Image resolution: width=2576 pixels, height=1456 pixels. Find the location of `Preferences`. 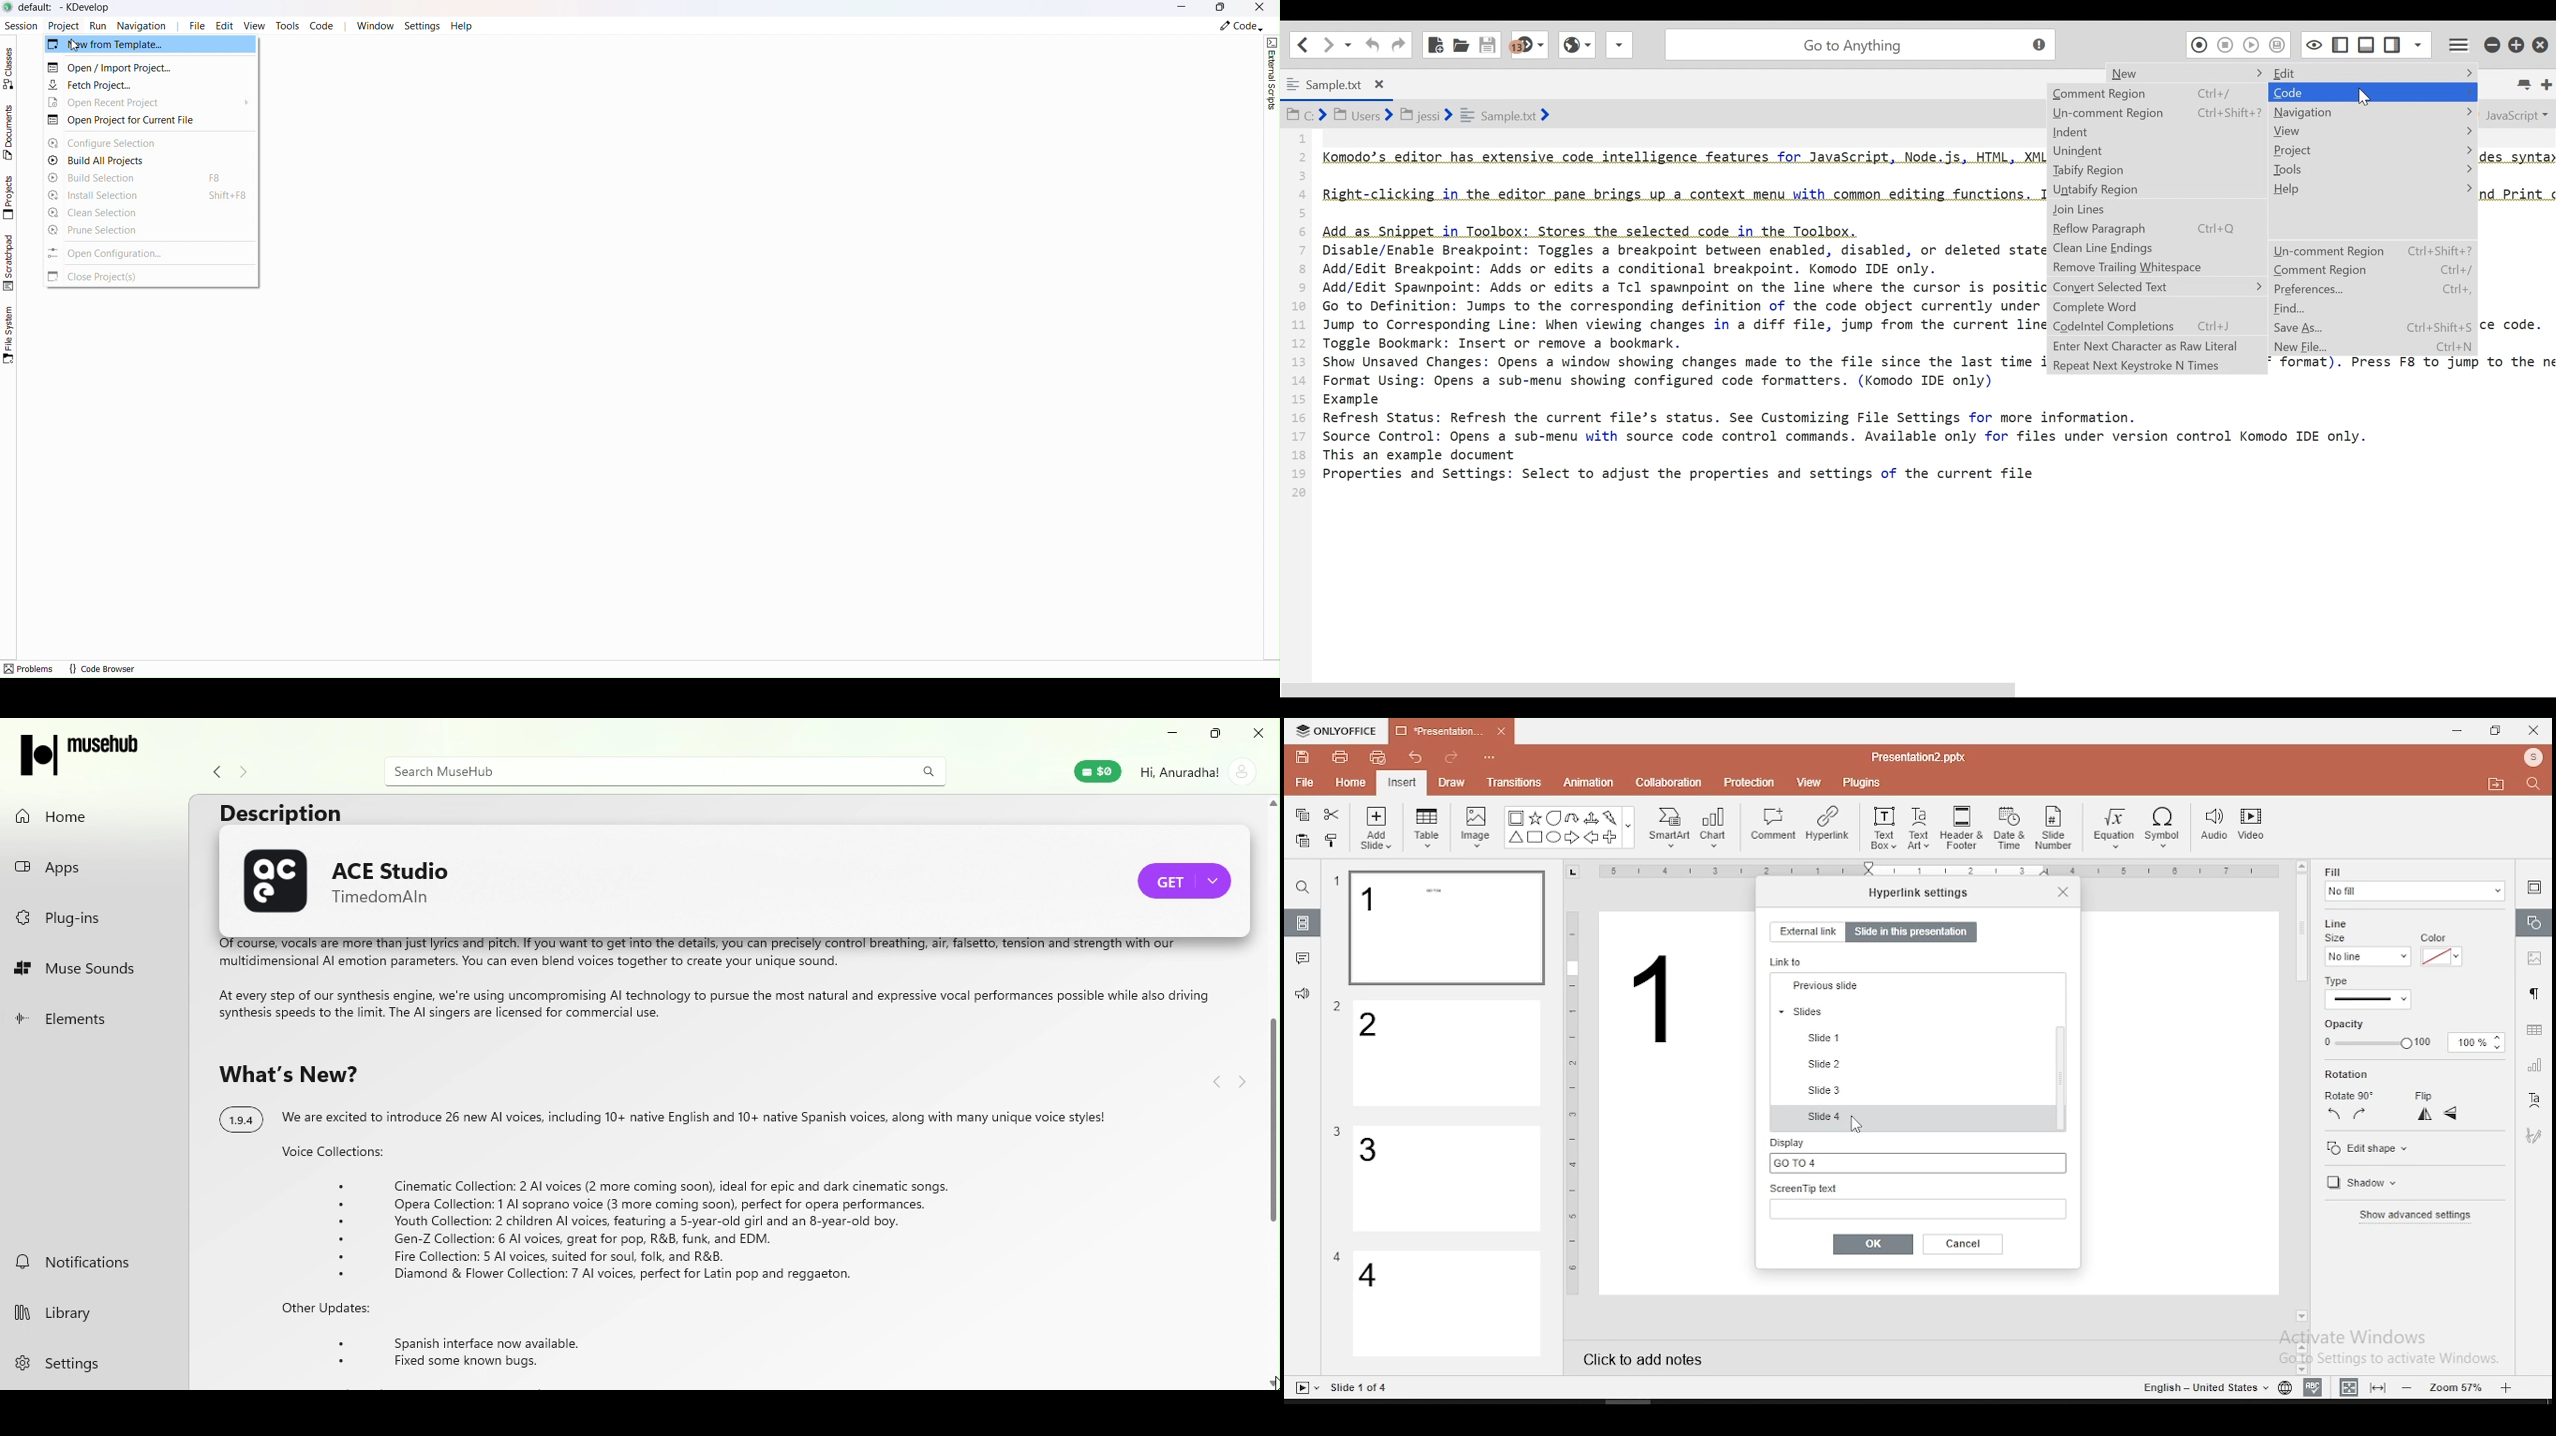

Preferences is located at coordinates (2372, 290).